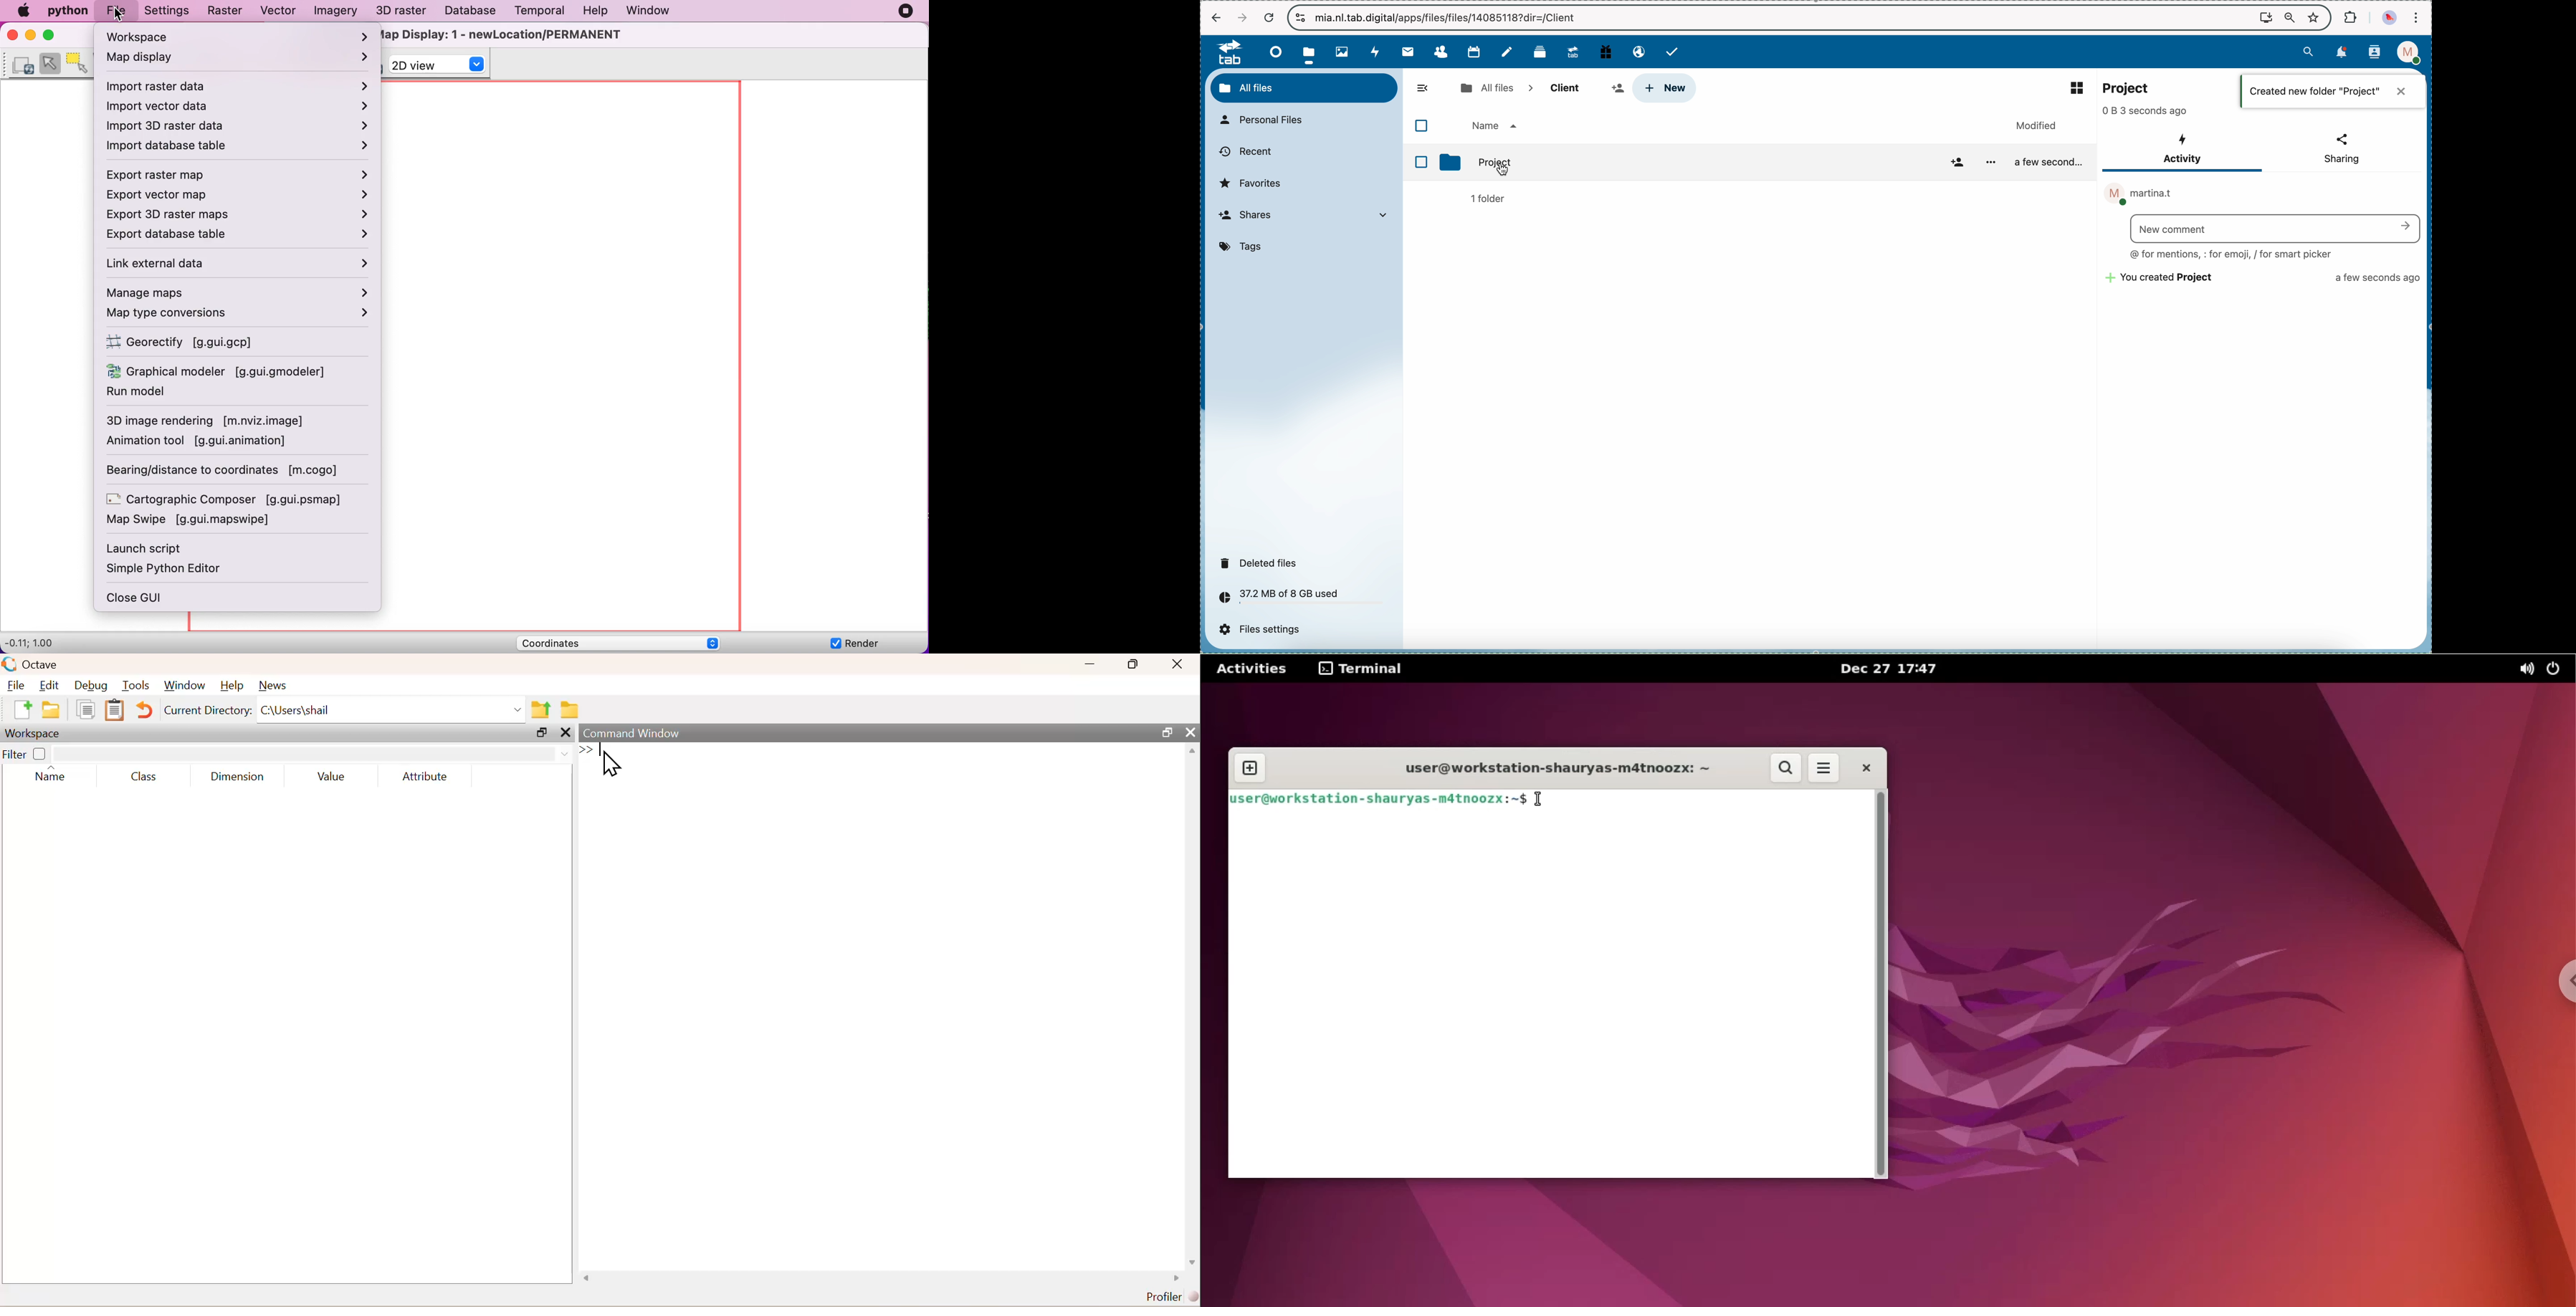 This screenshot has height=1316, width=2576. What do you see at coordinates (1304, 88) in the screenshot?
I see `all files` at bounding box center [1304, 88].